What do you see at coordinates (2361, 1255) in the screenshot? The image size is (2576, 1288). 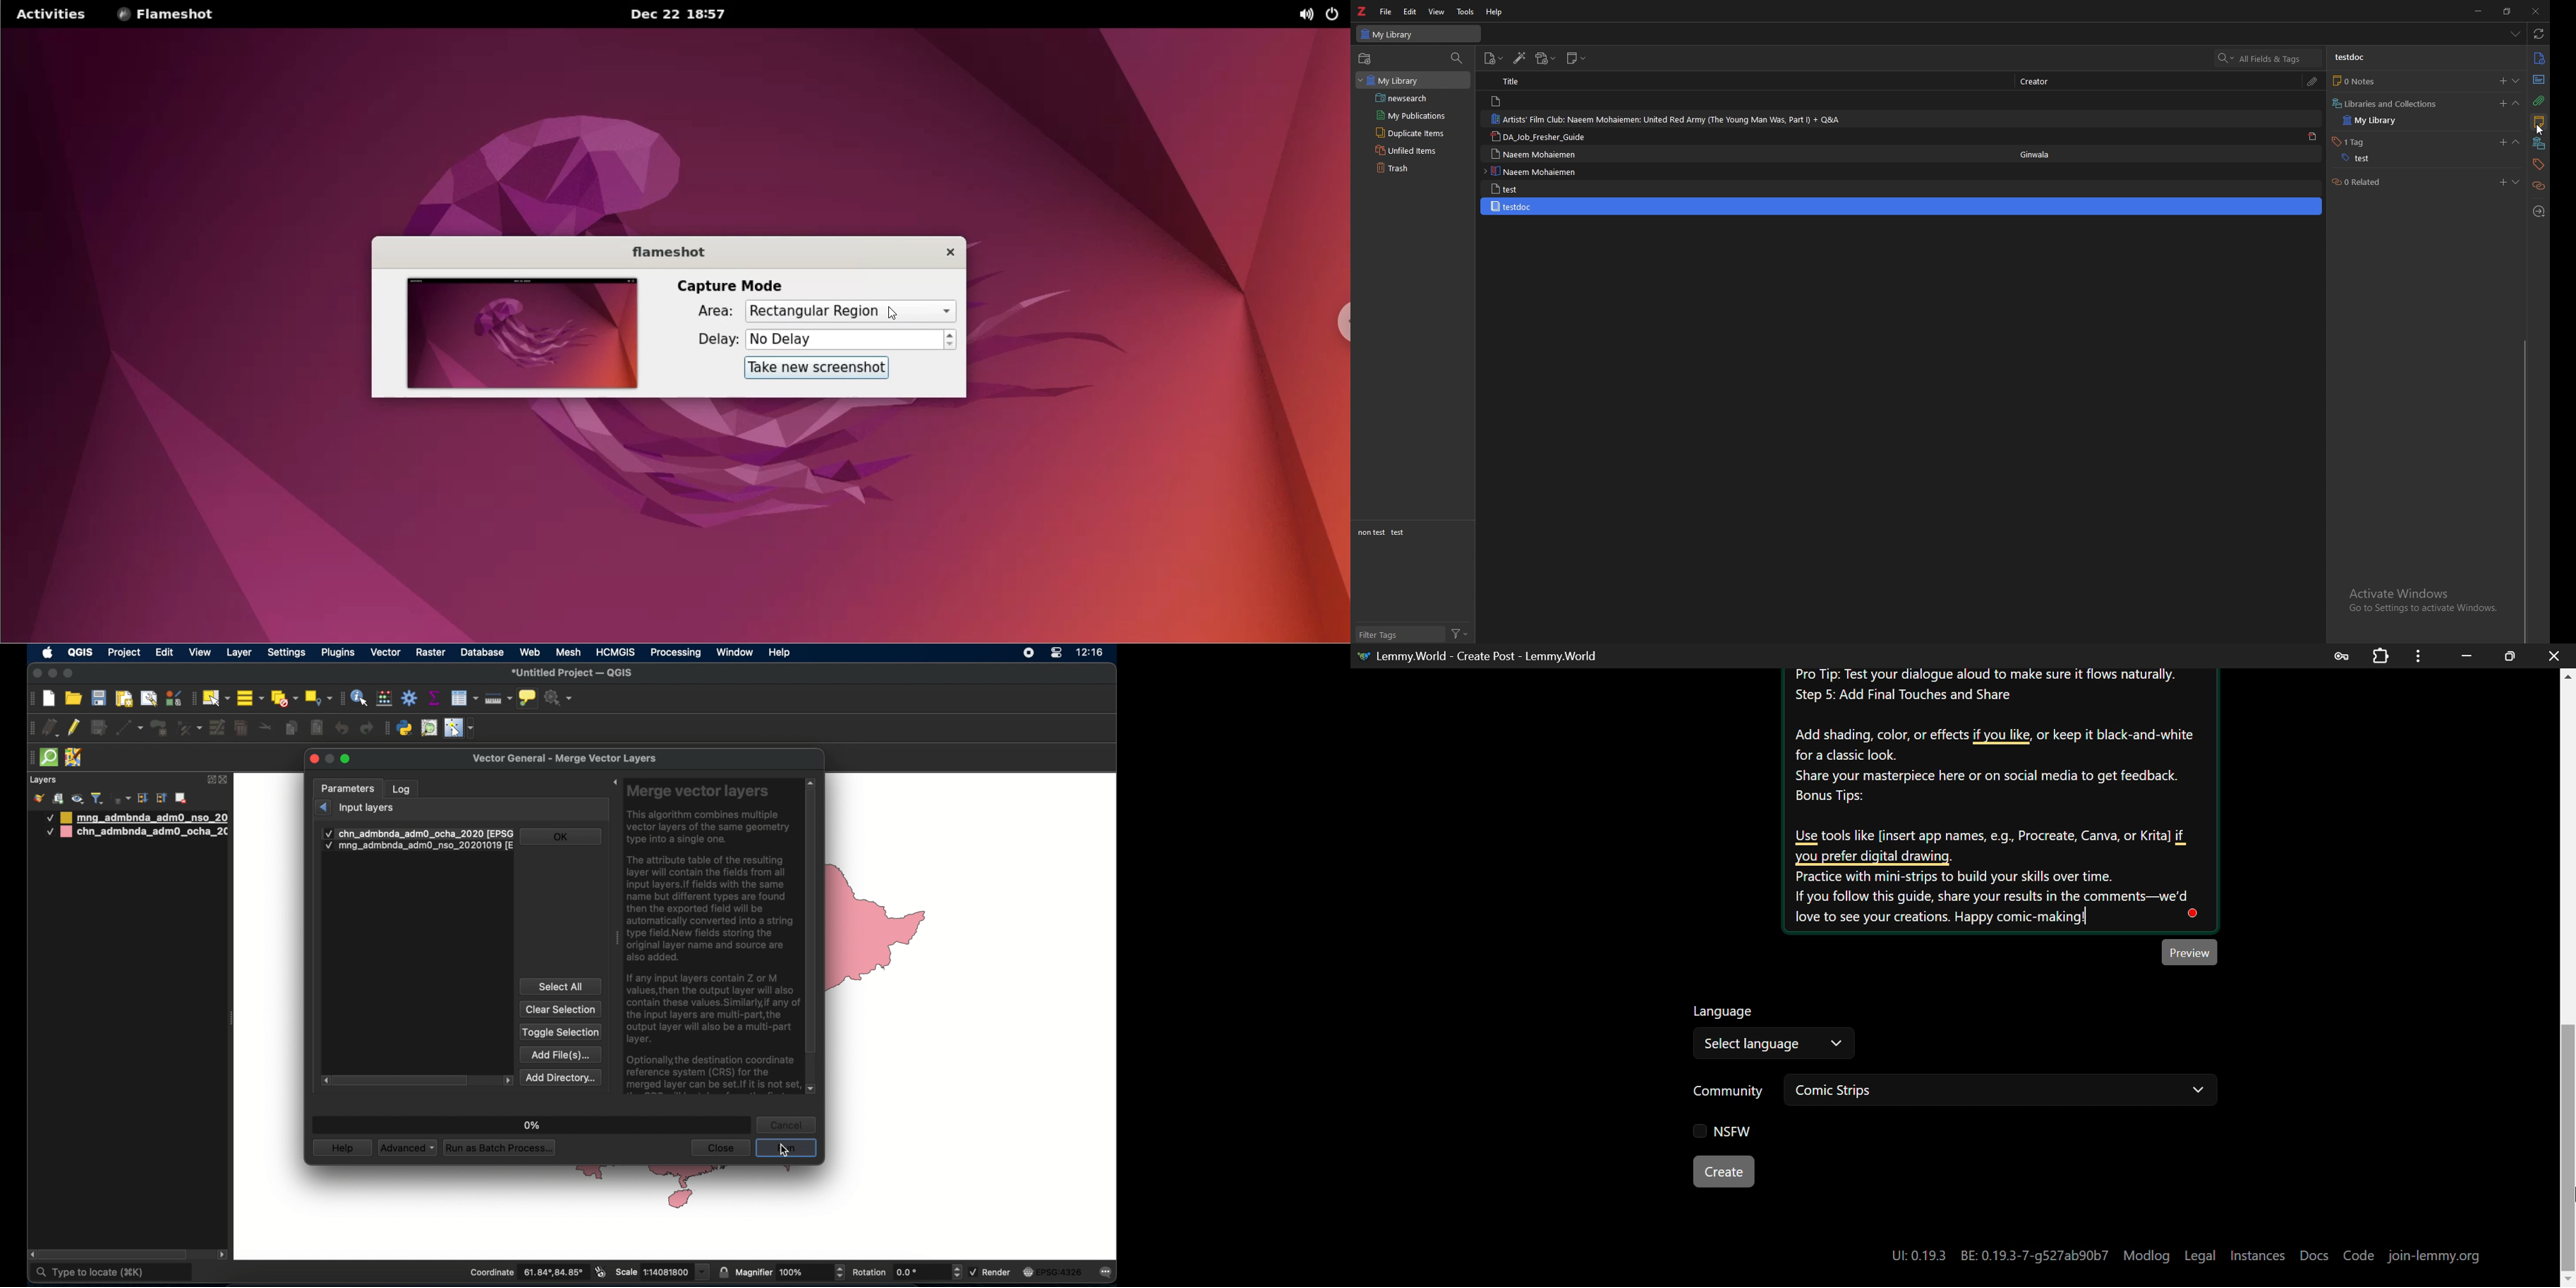 I see `Code` at bounding box center [2361, 1255].